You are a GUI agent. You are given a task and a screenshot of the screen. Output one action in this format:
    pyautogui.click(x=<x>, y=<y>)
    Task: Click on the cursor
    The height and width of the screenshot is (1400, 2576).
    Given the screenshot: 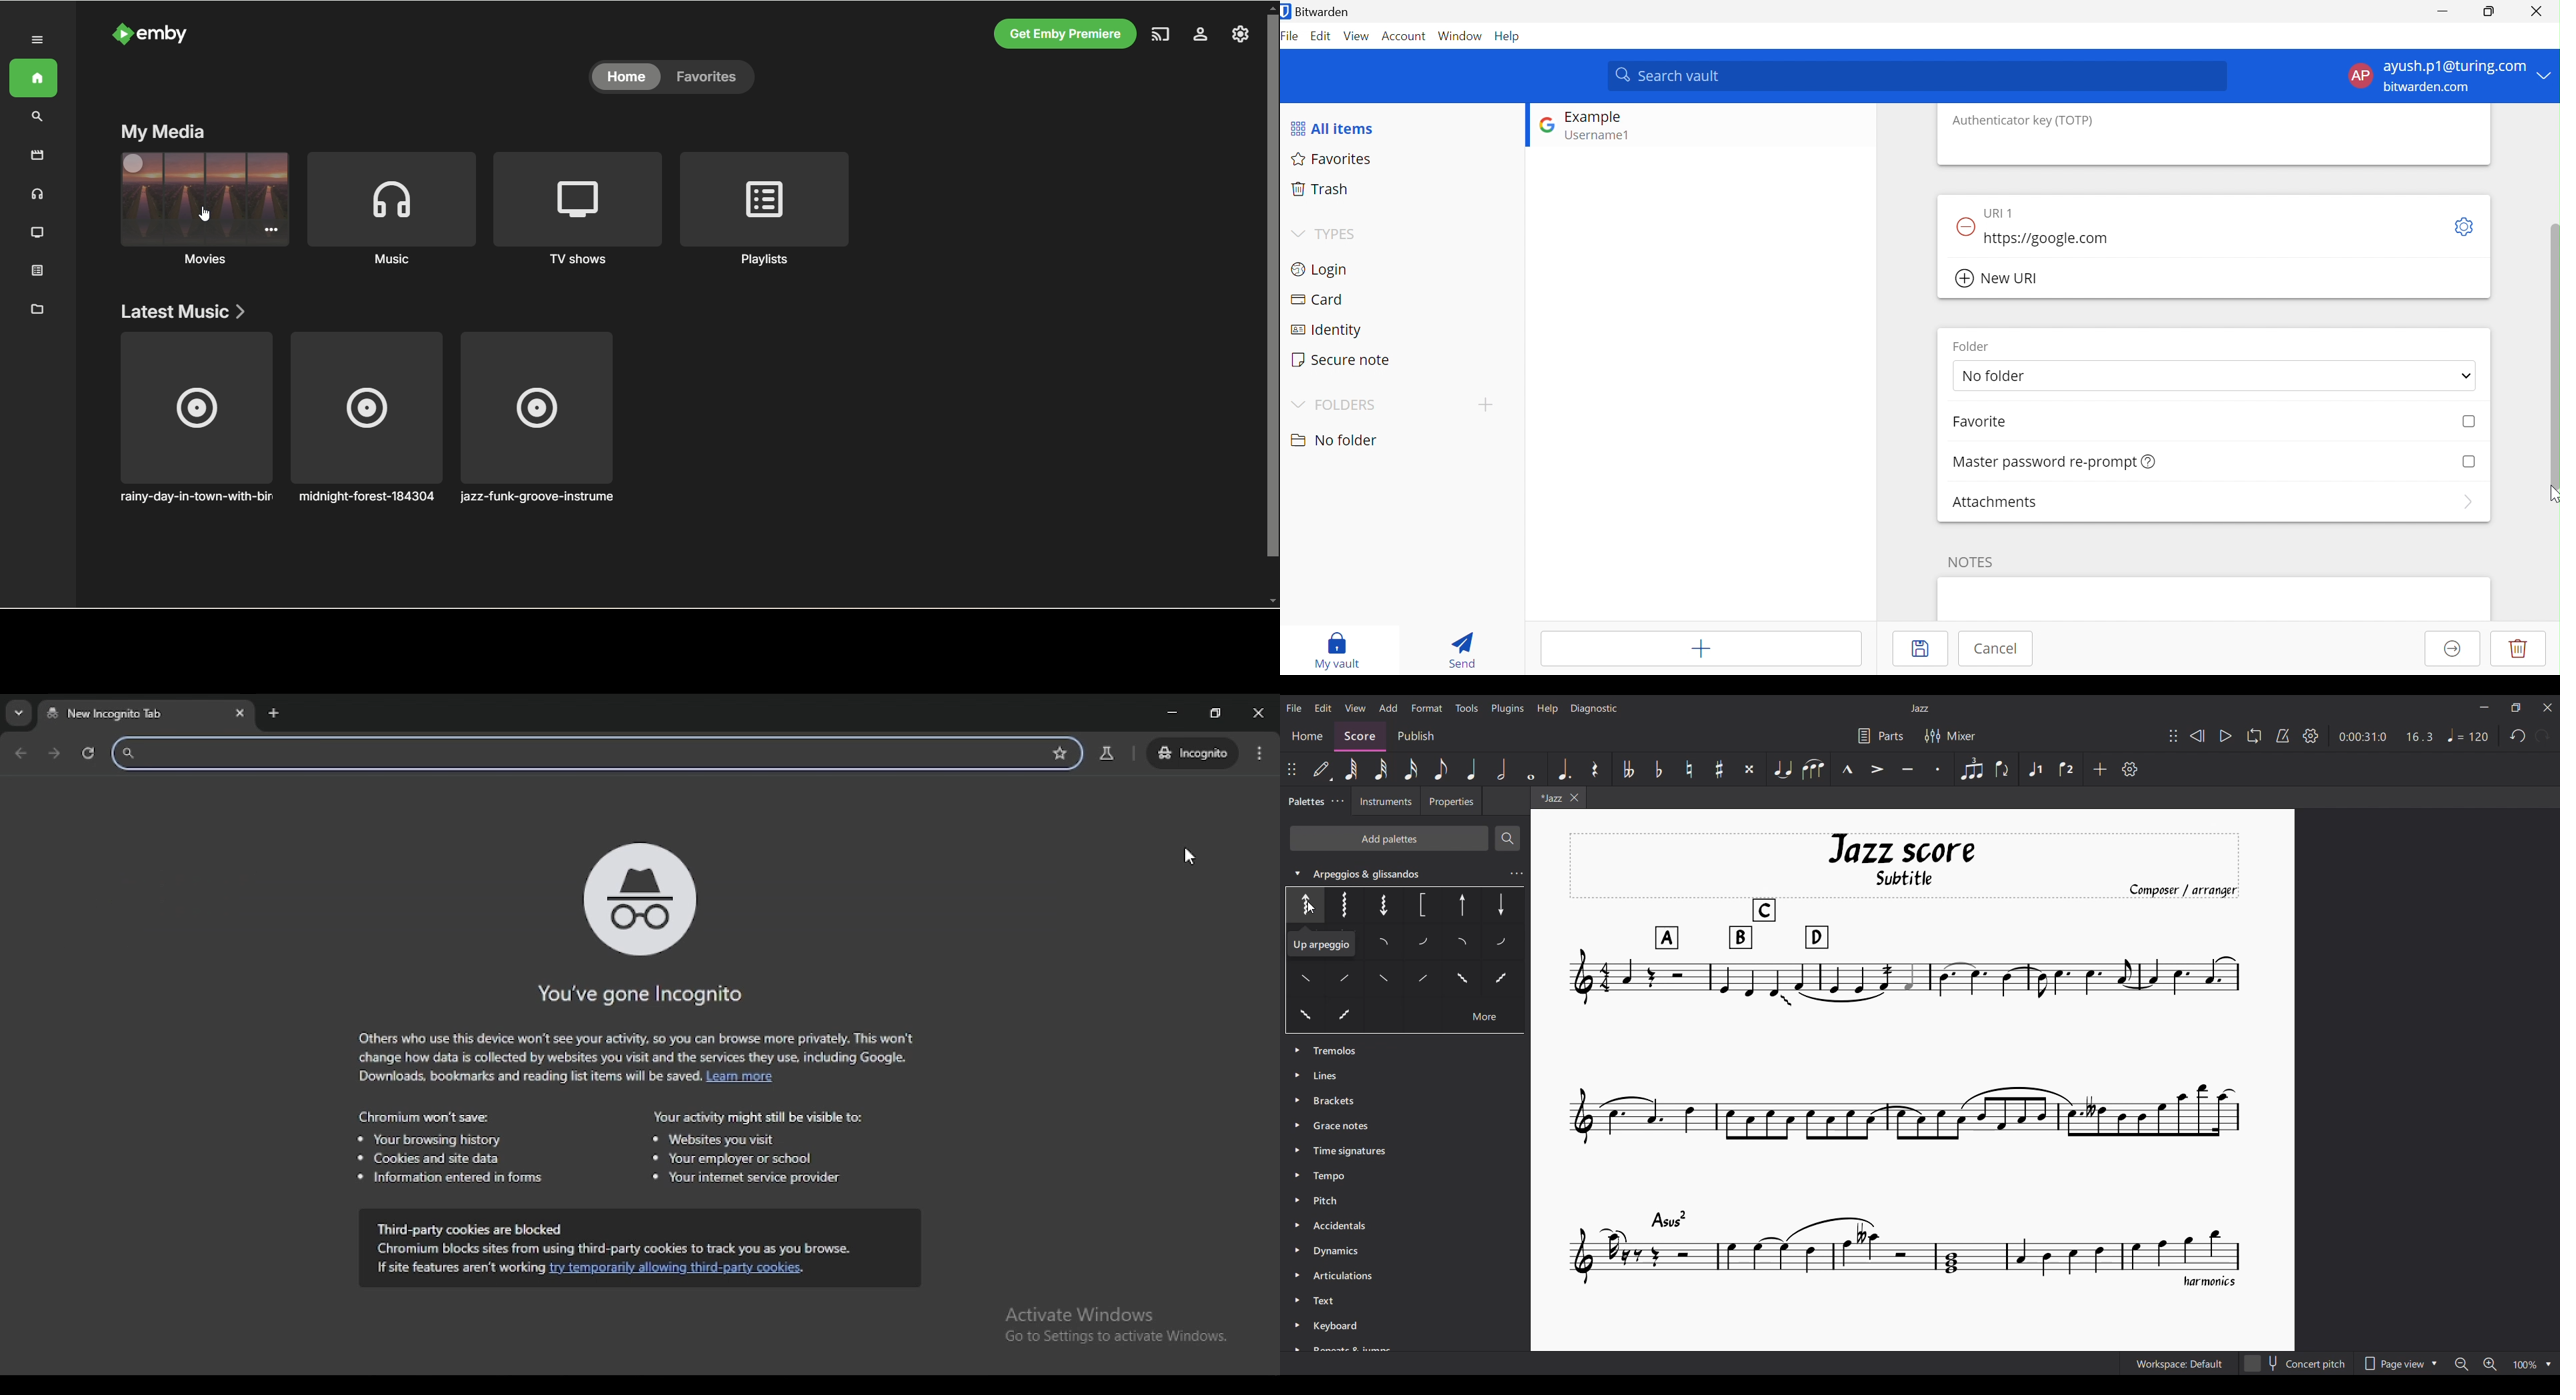 What is the action you would take?
    pyautogui.click(x=1188, y=857)
    